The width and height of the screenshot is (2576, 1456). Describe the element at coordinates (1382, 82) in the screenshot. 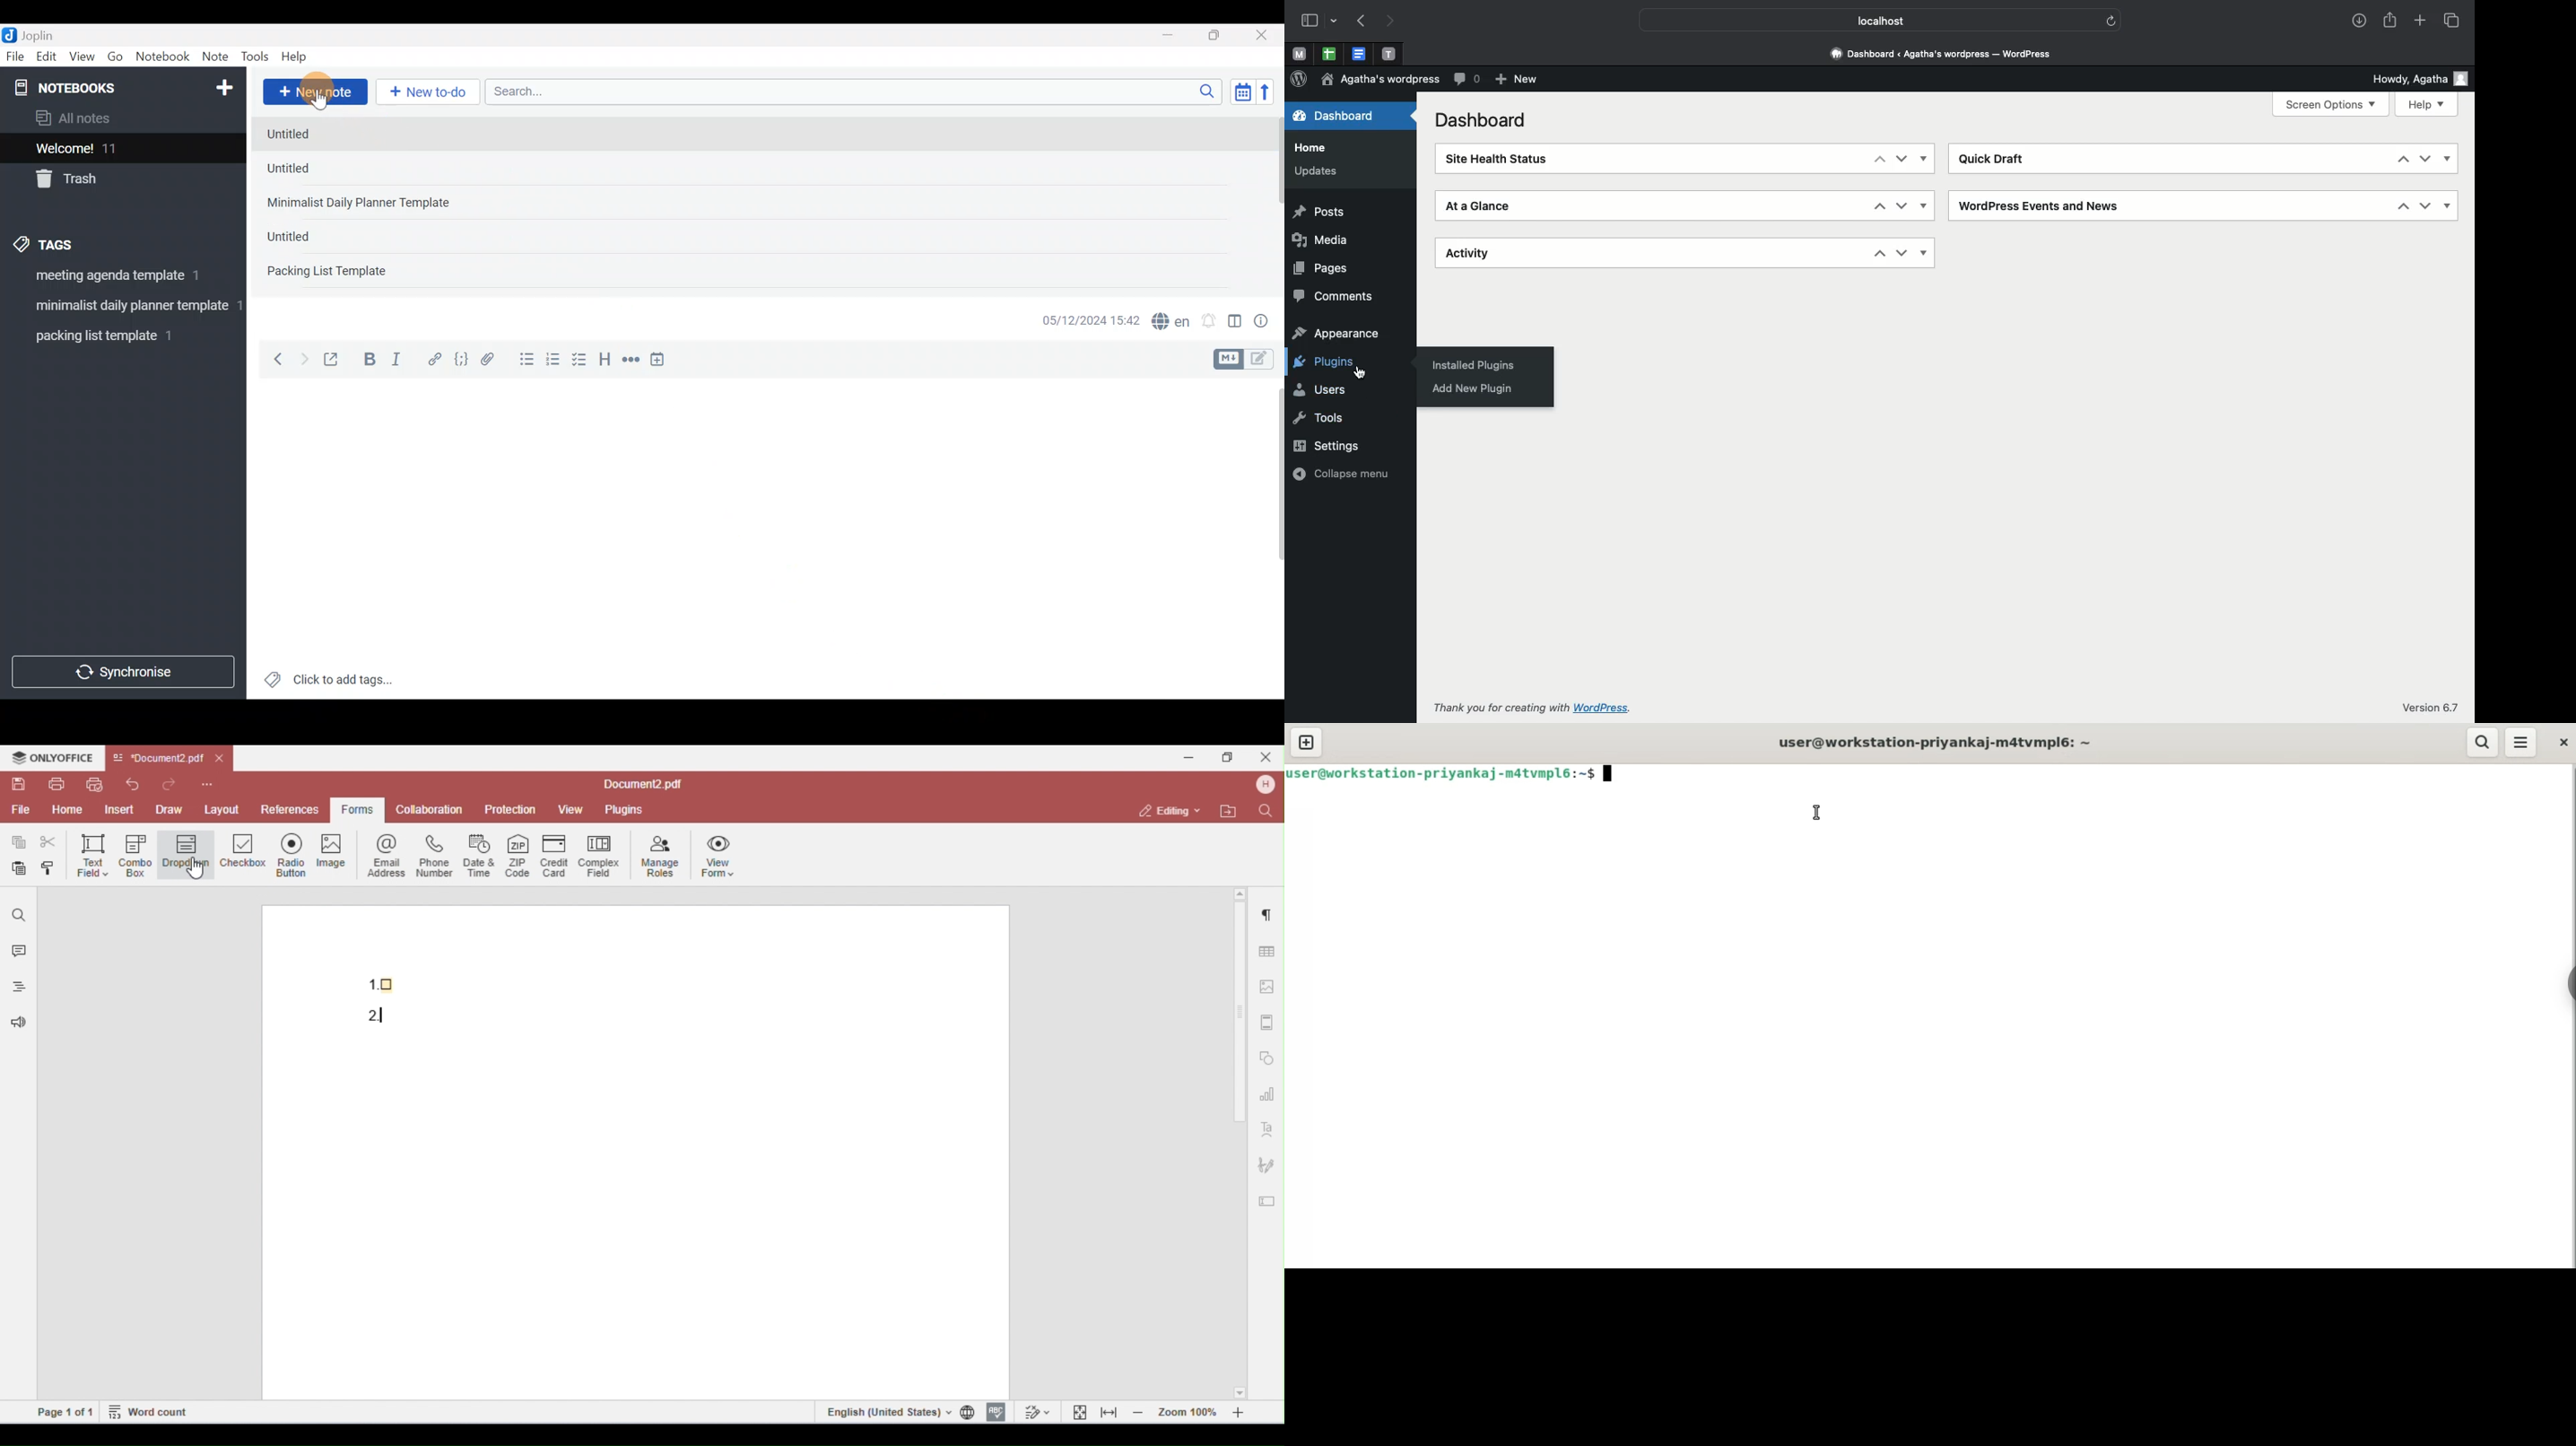

I see `Agatha's wordpress` at that location.